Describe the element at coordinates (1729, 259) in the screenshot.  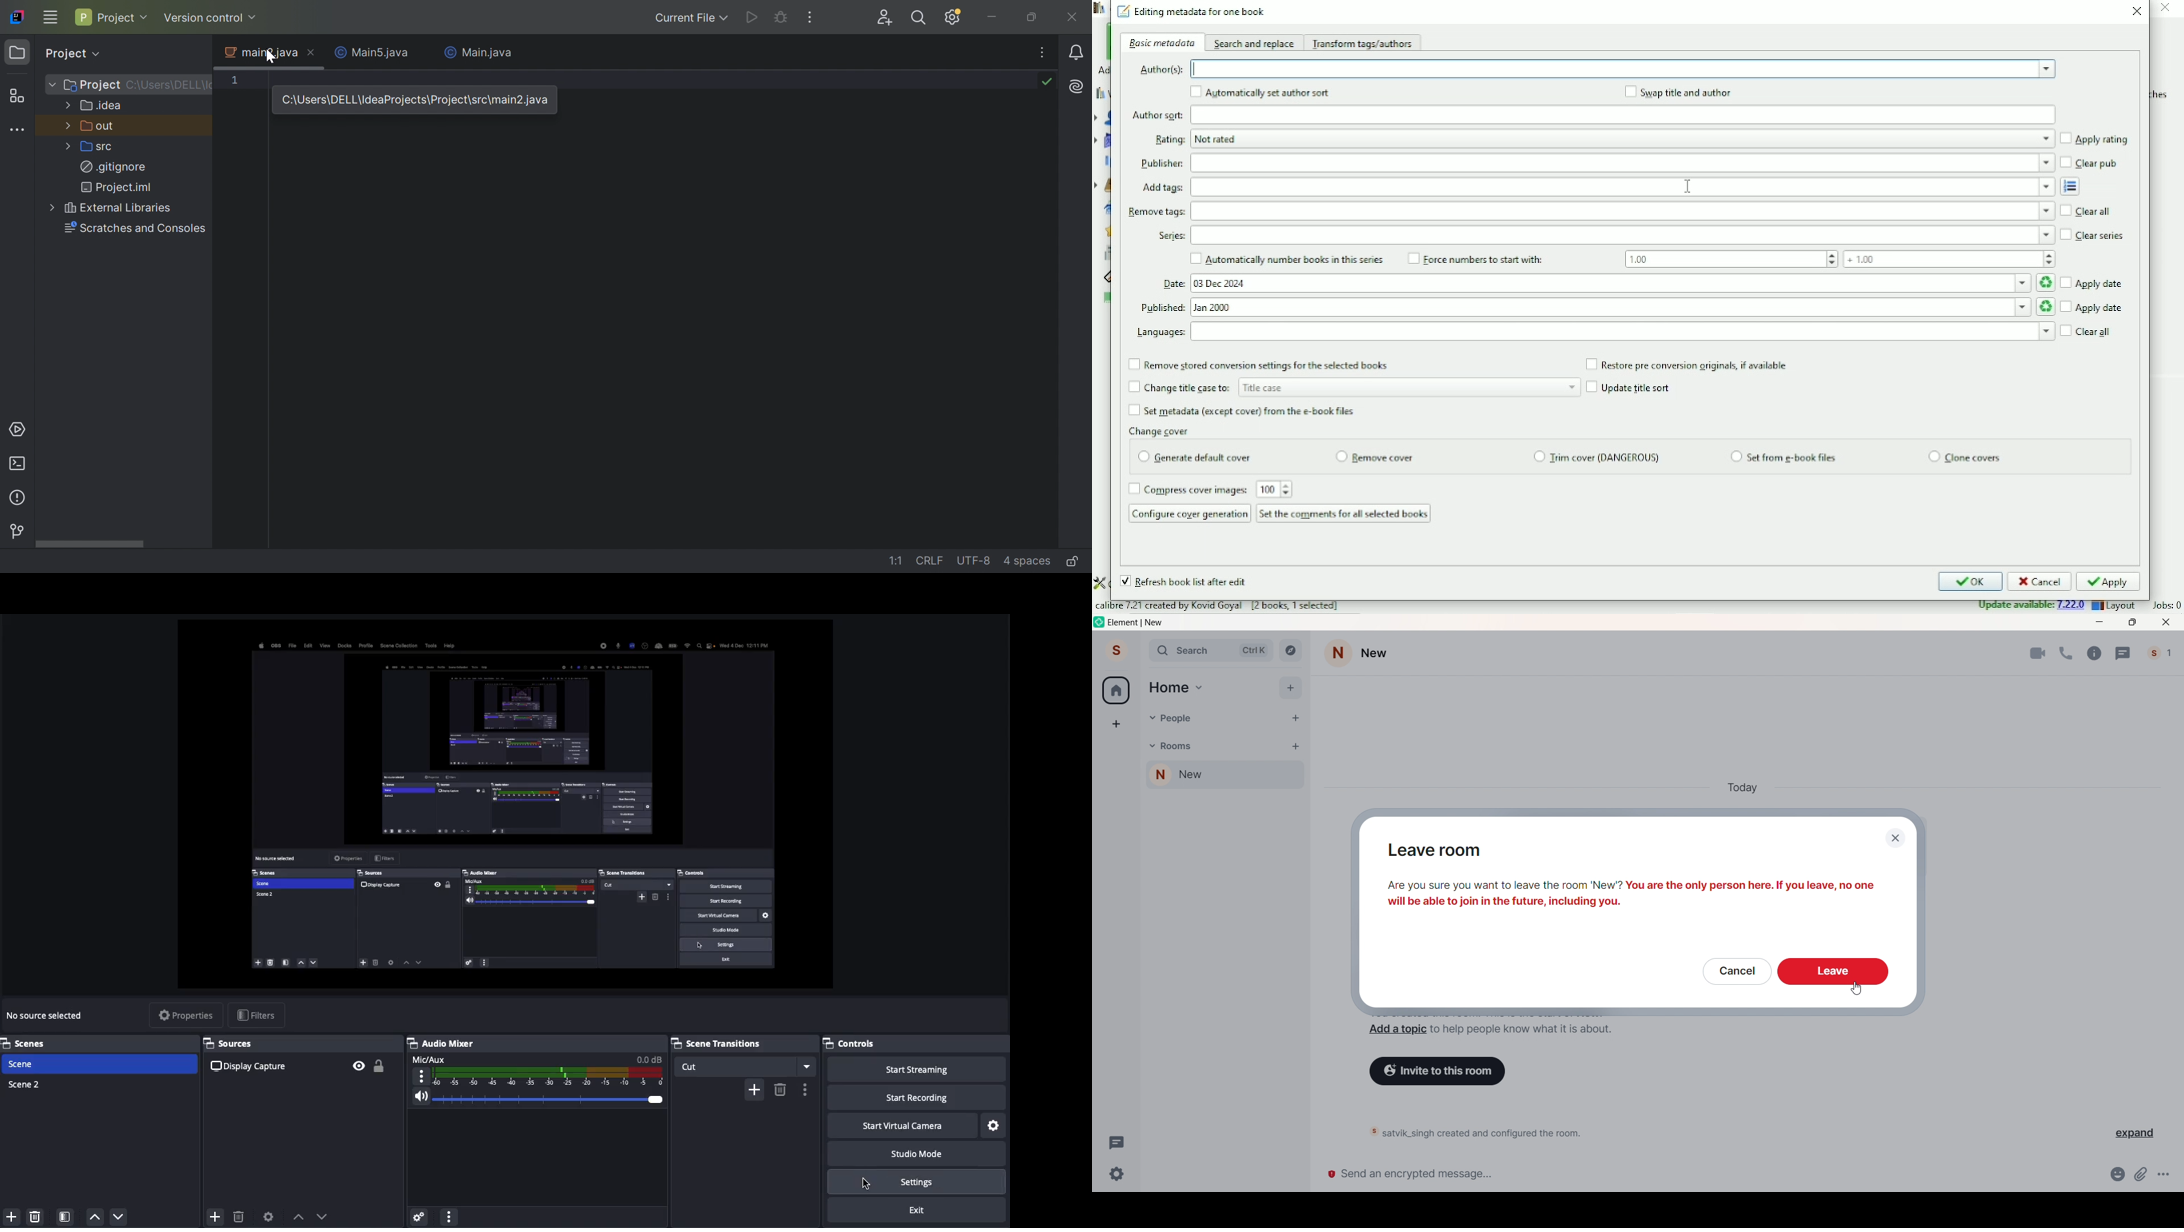
I see `Force numbers to start with` at that location.